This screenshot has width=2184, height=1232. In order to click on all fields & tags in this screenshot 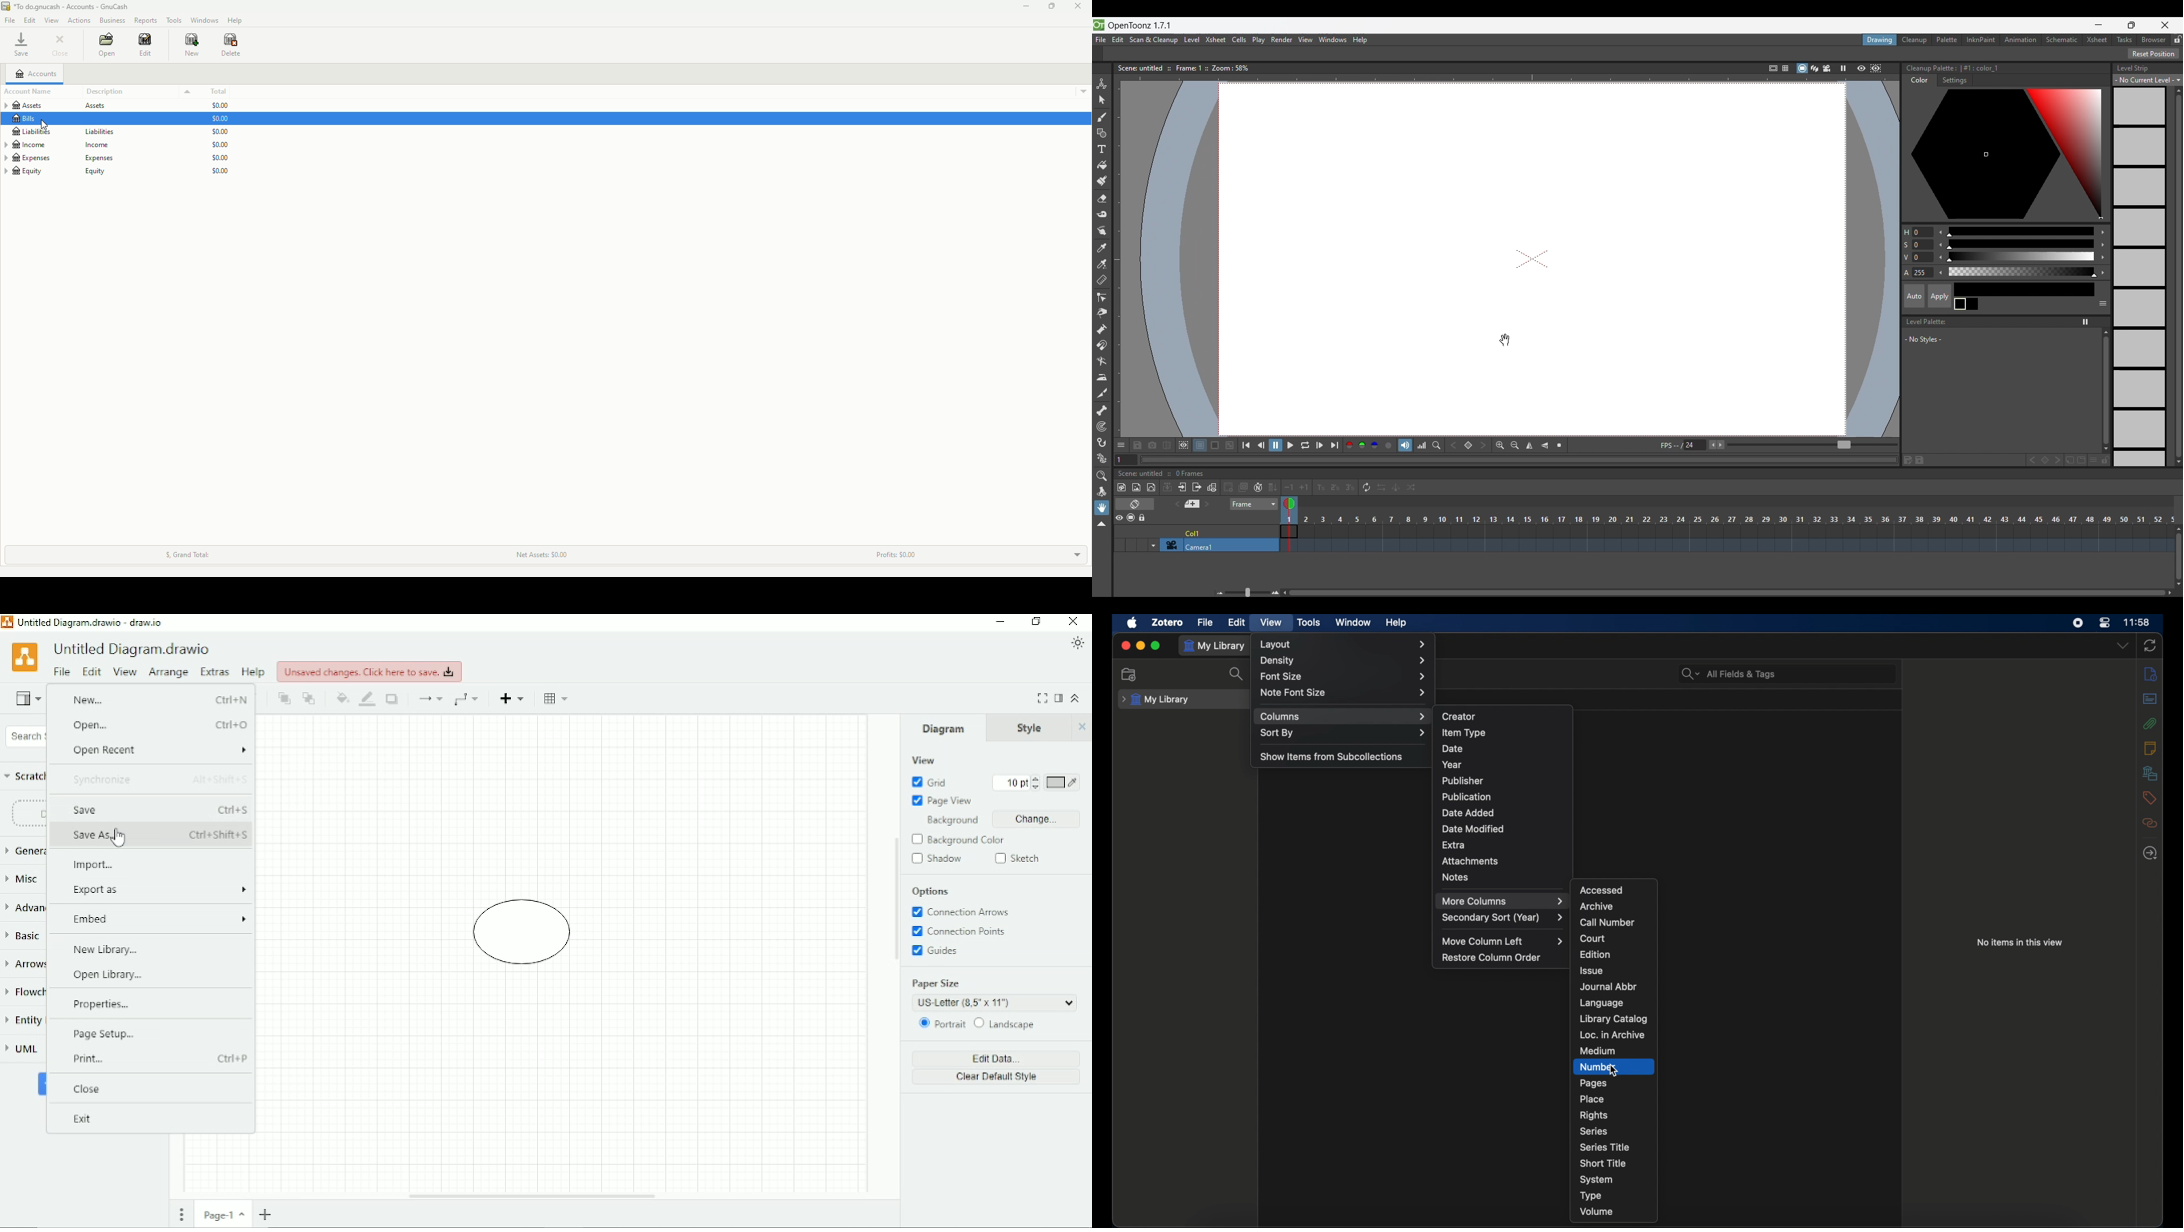, I will do `click(1729, 674)`.